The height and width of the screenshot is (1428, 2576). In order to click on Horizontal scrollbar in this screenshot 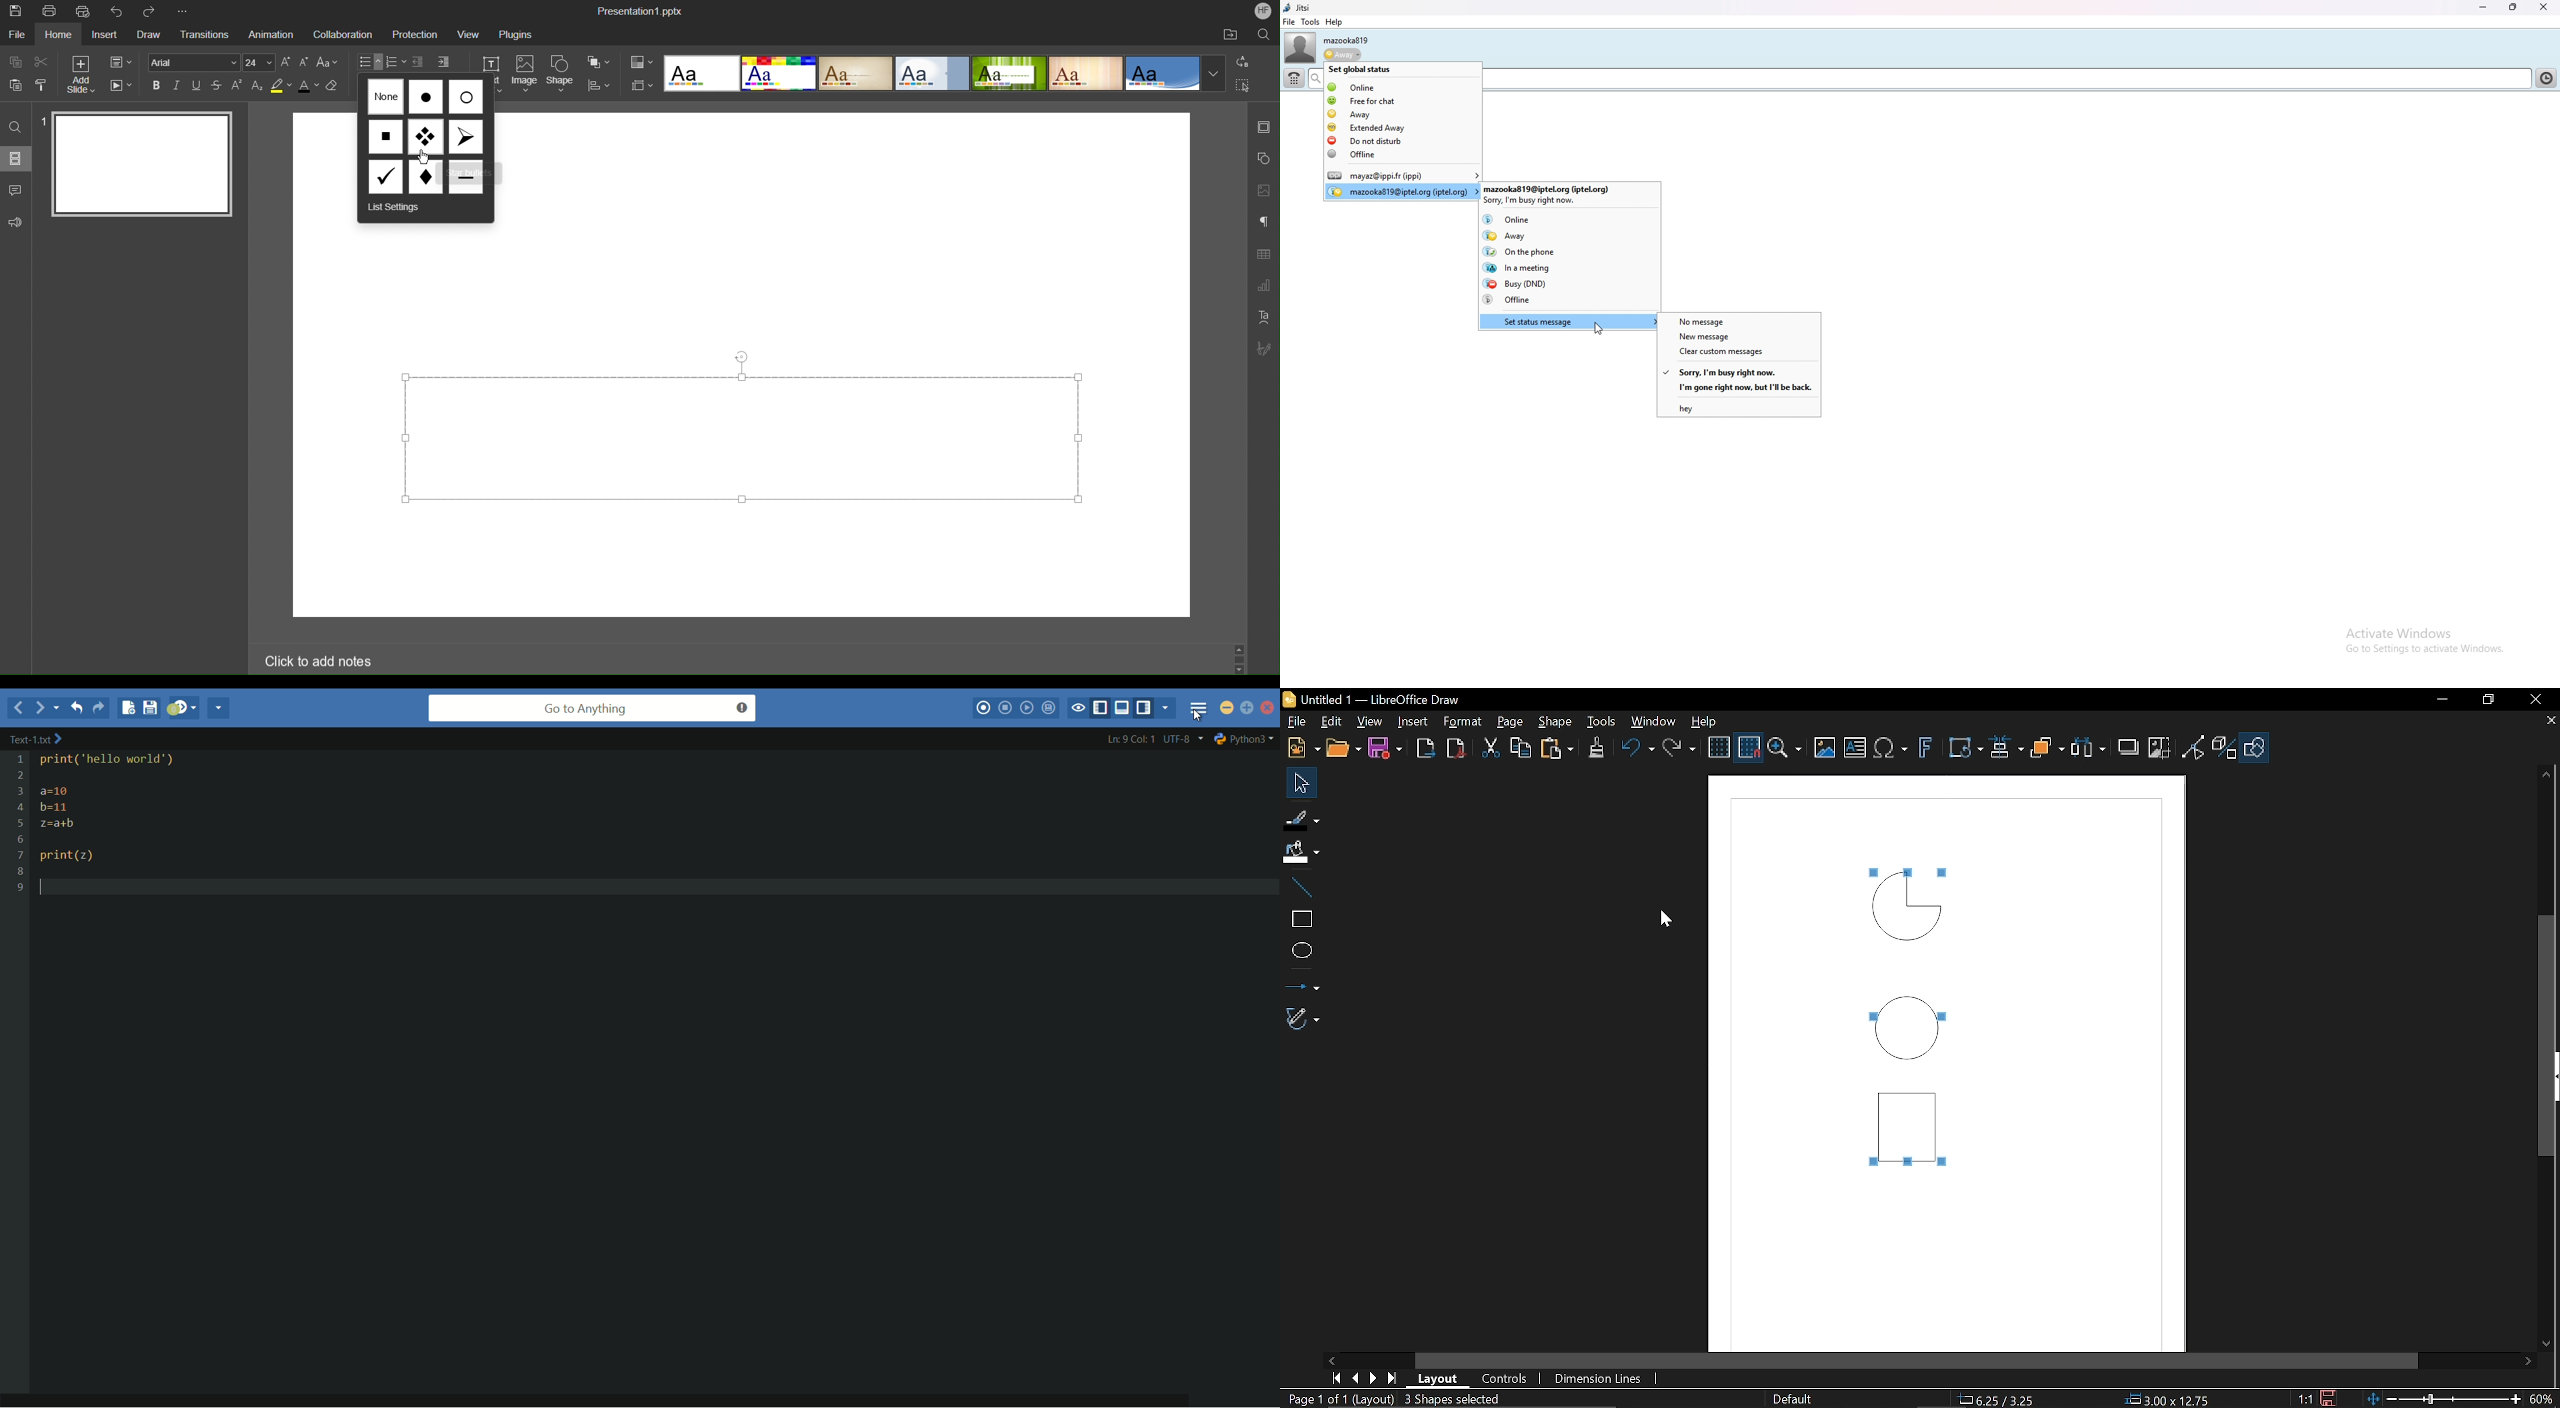, I will do `click(1918, 1358)`.